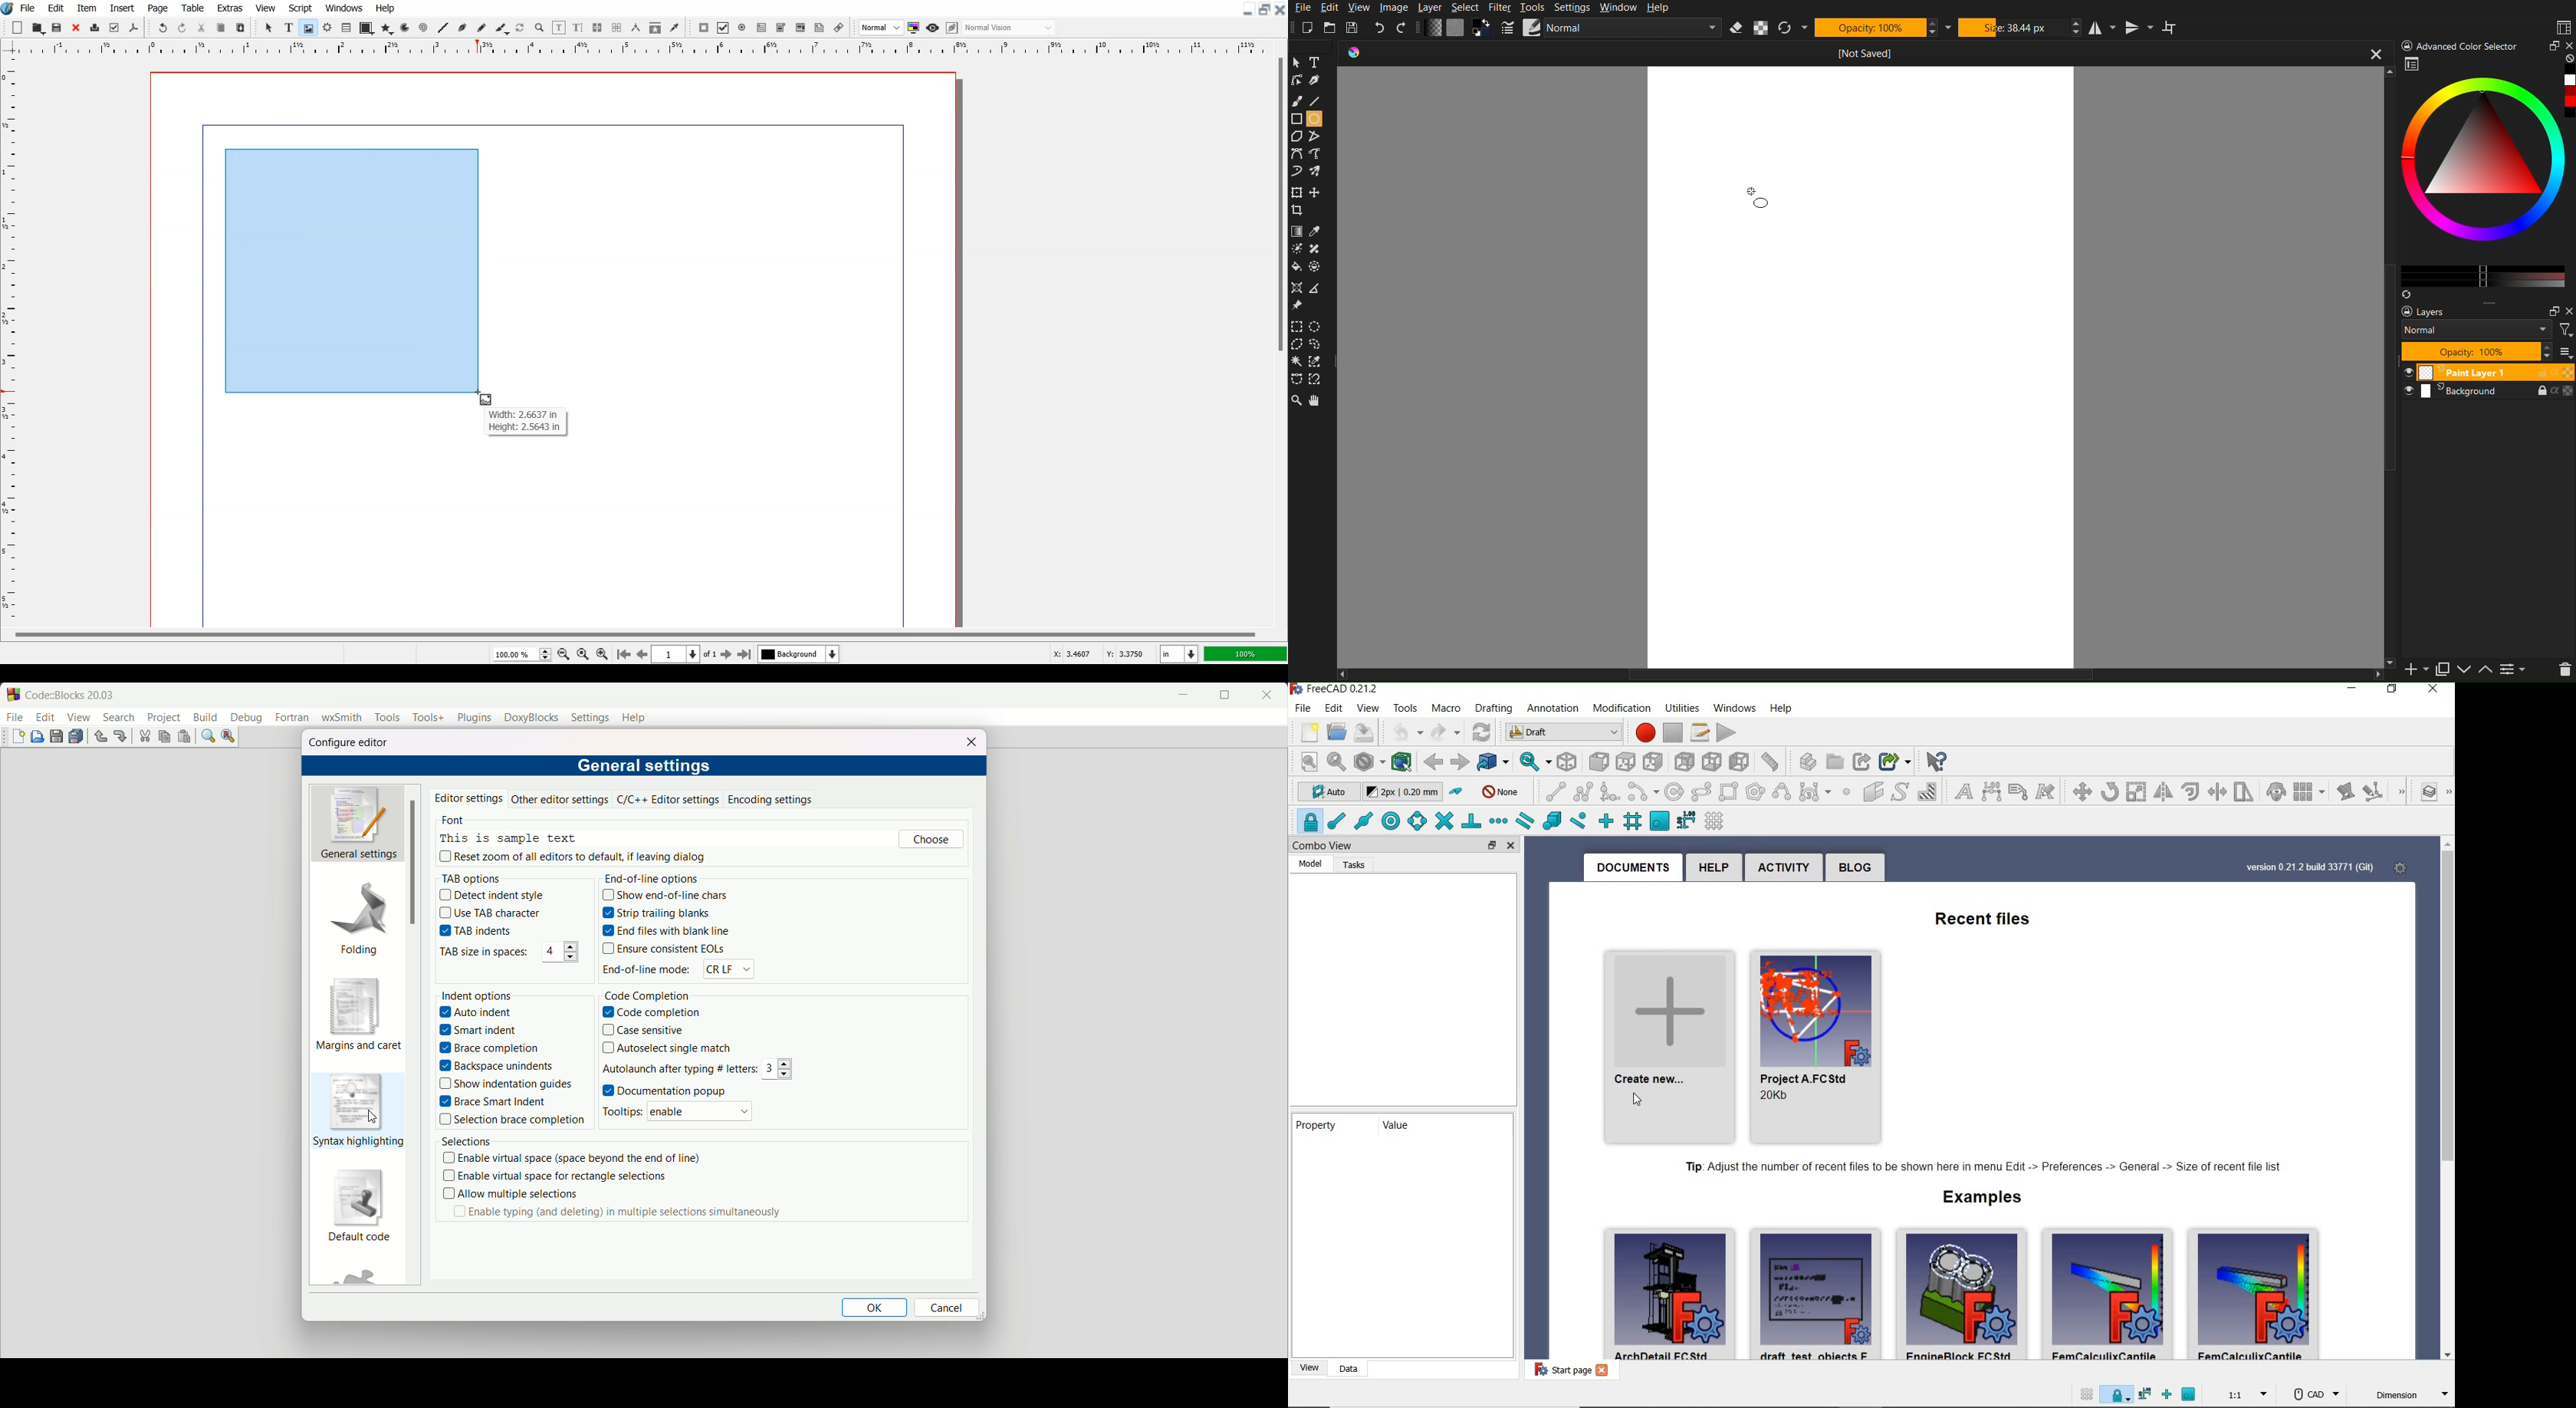  I want to click on Width: 2.6637 in
Height: 2.5643 in |, so click(525, 421).